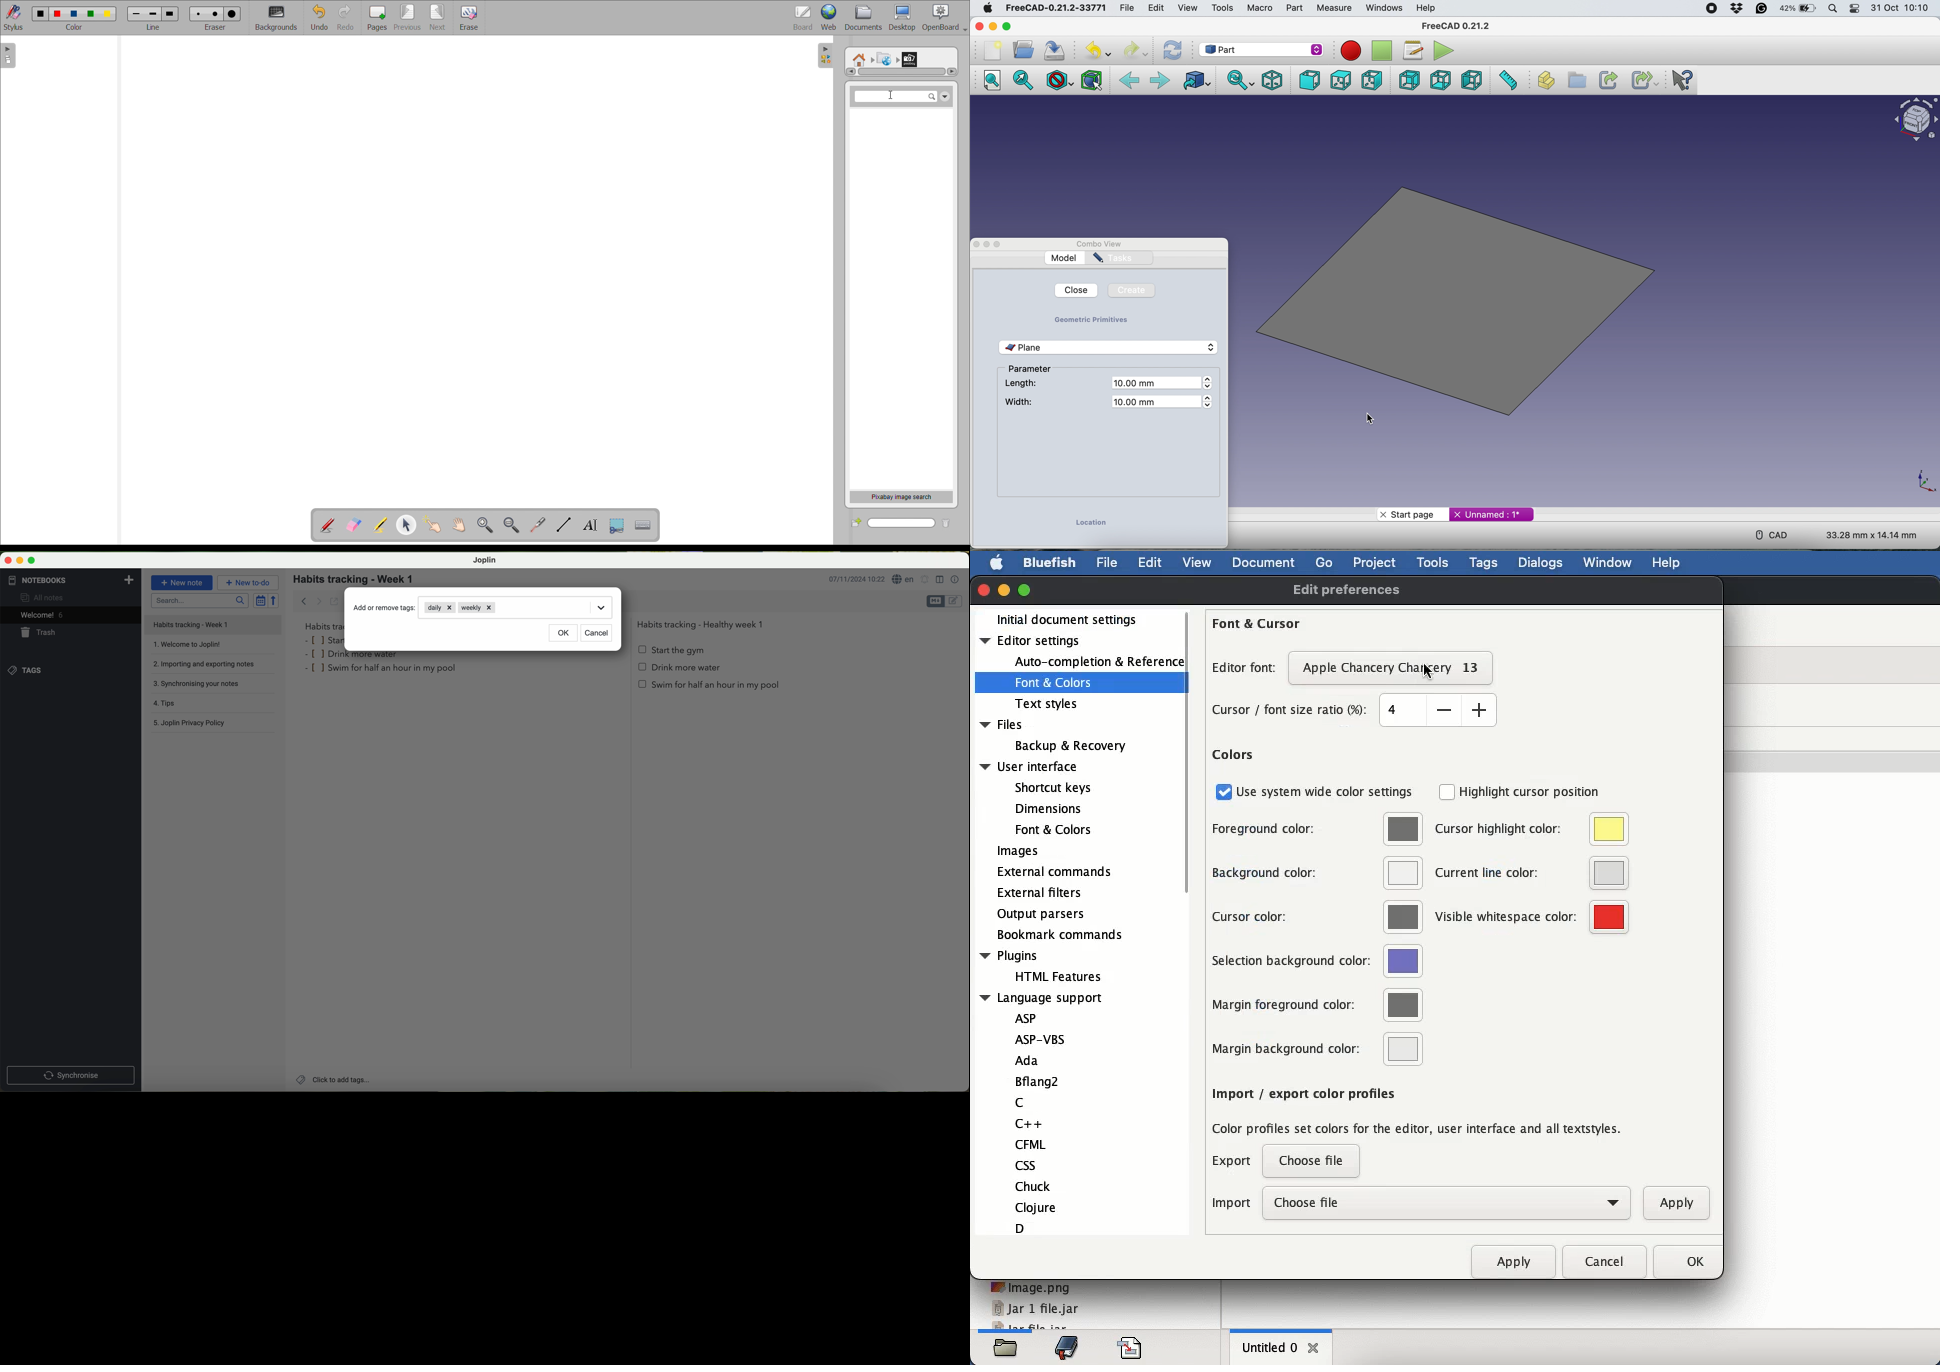 The height and width of the screenshot is (1372, 1960). Describe the element at coordinates (1113, 259) in the screenshot. I see `Tasks` at that location.